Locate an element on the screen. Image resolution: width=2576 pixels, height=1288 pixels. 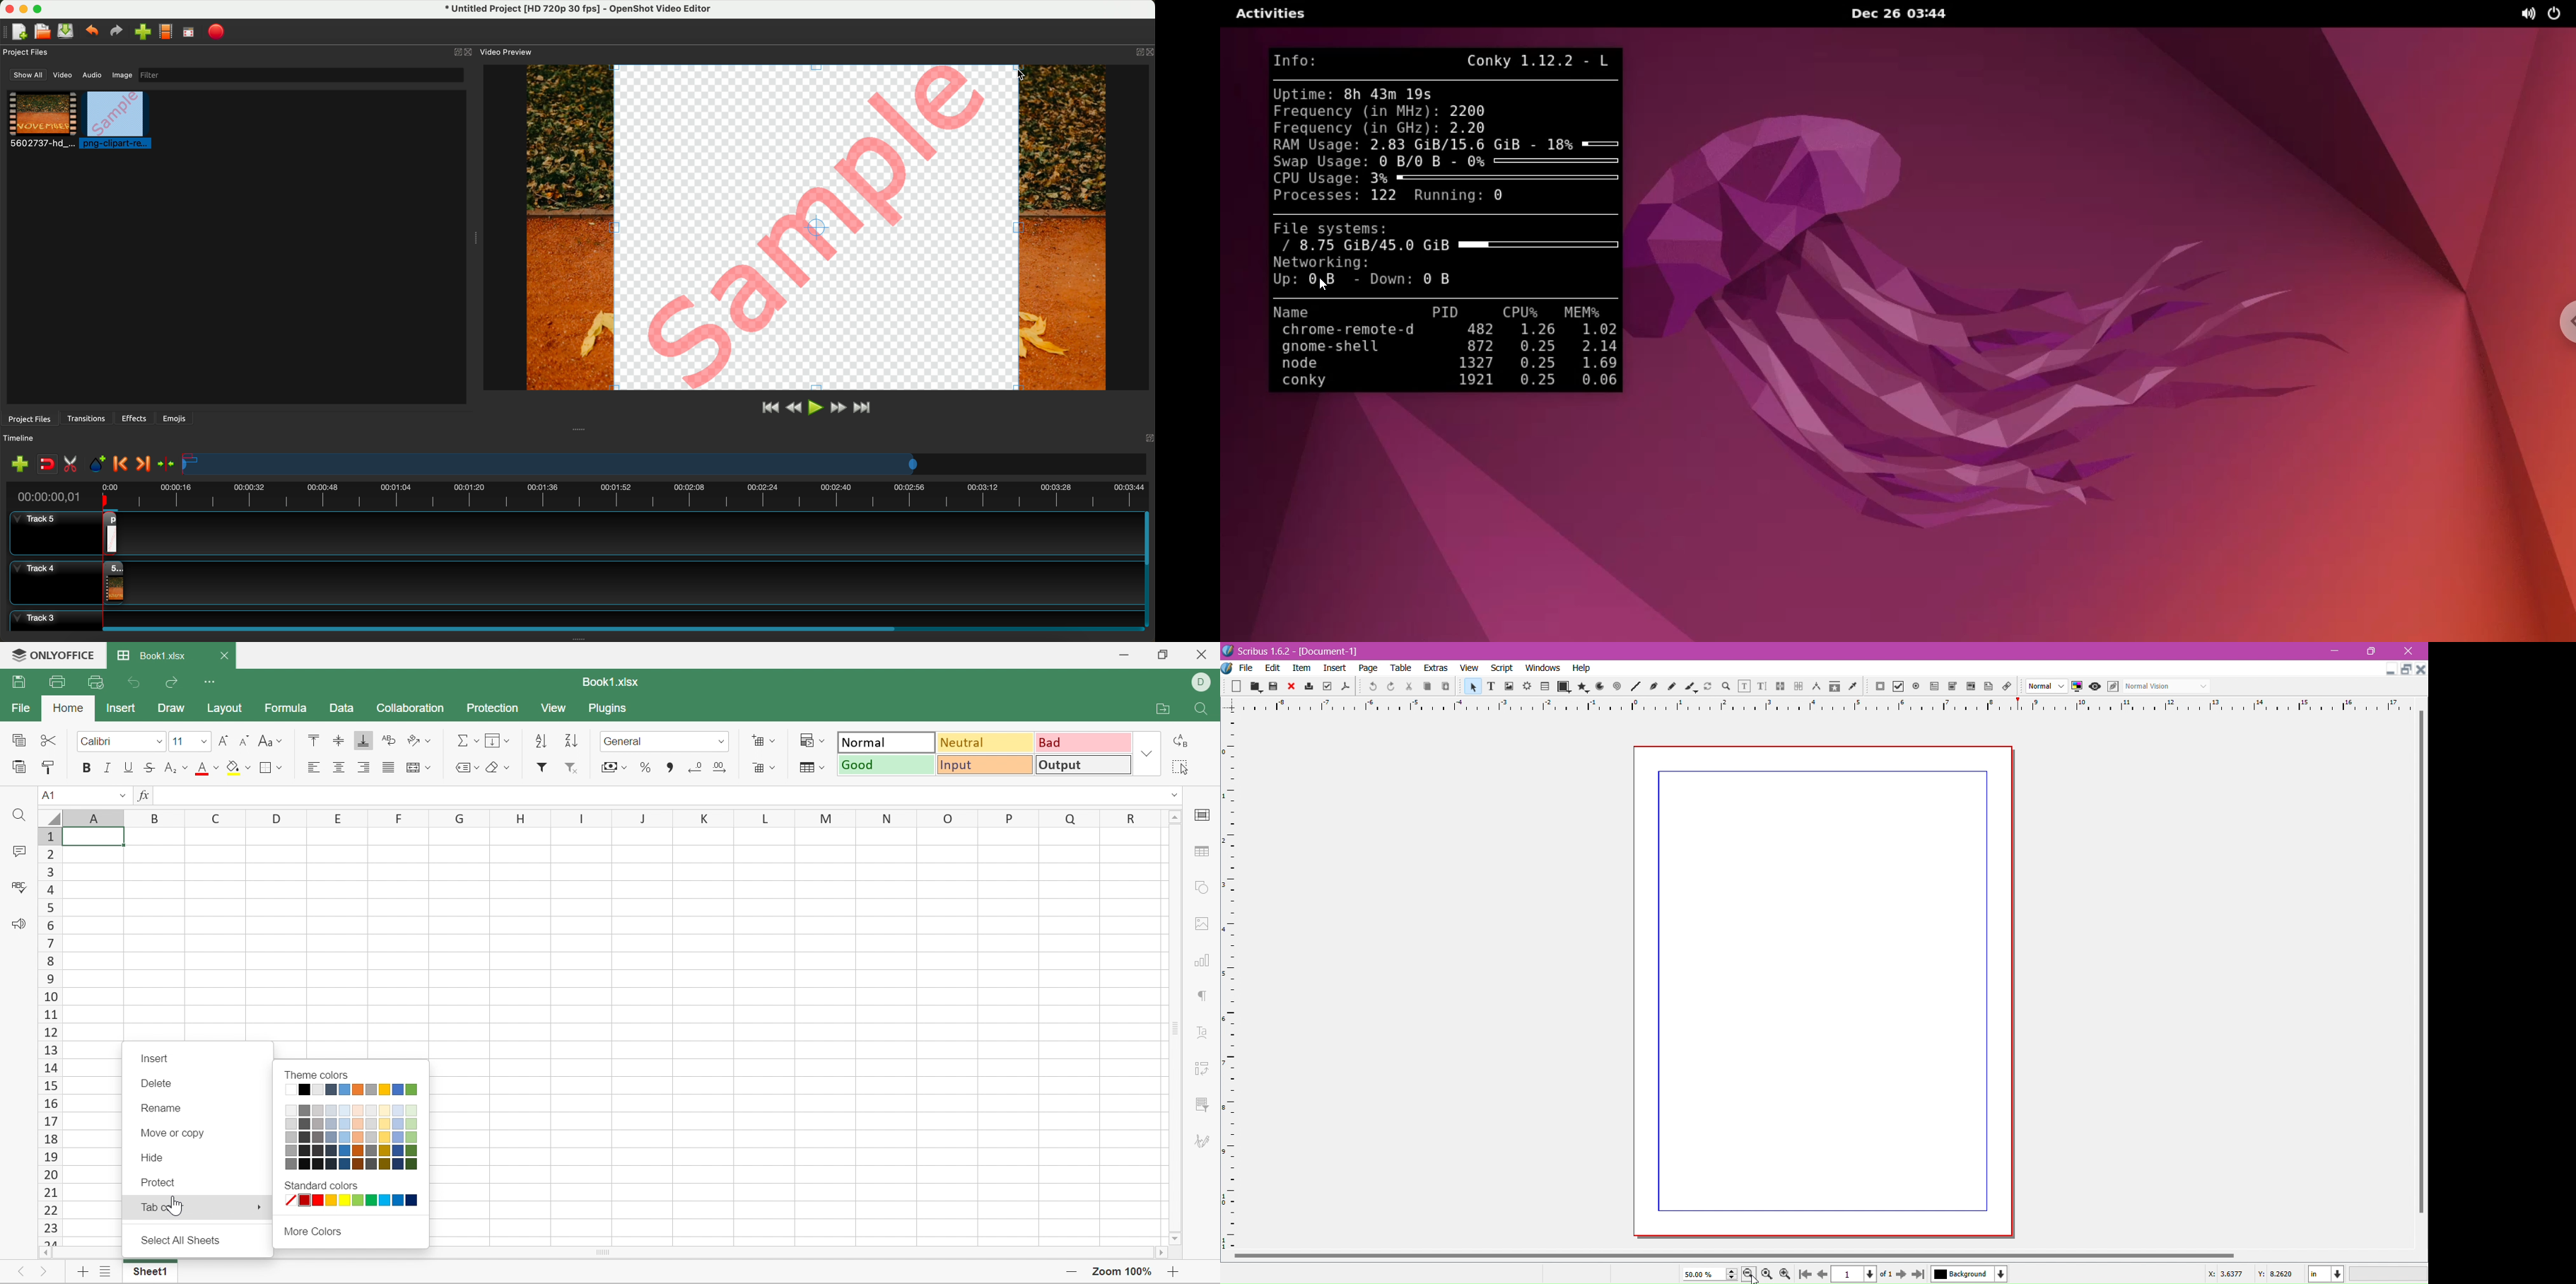
Cut is located at coordinates (1409, 687).